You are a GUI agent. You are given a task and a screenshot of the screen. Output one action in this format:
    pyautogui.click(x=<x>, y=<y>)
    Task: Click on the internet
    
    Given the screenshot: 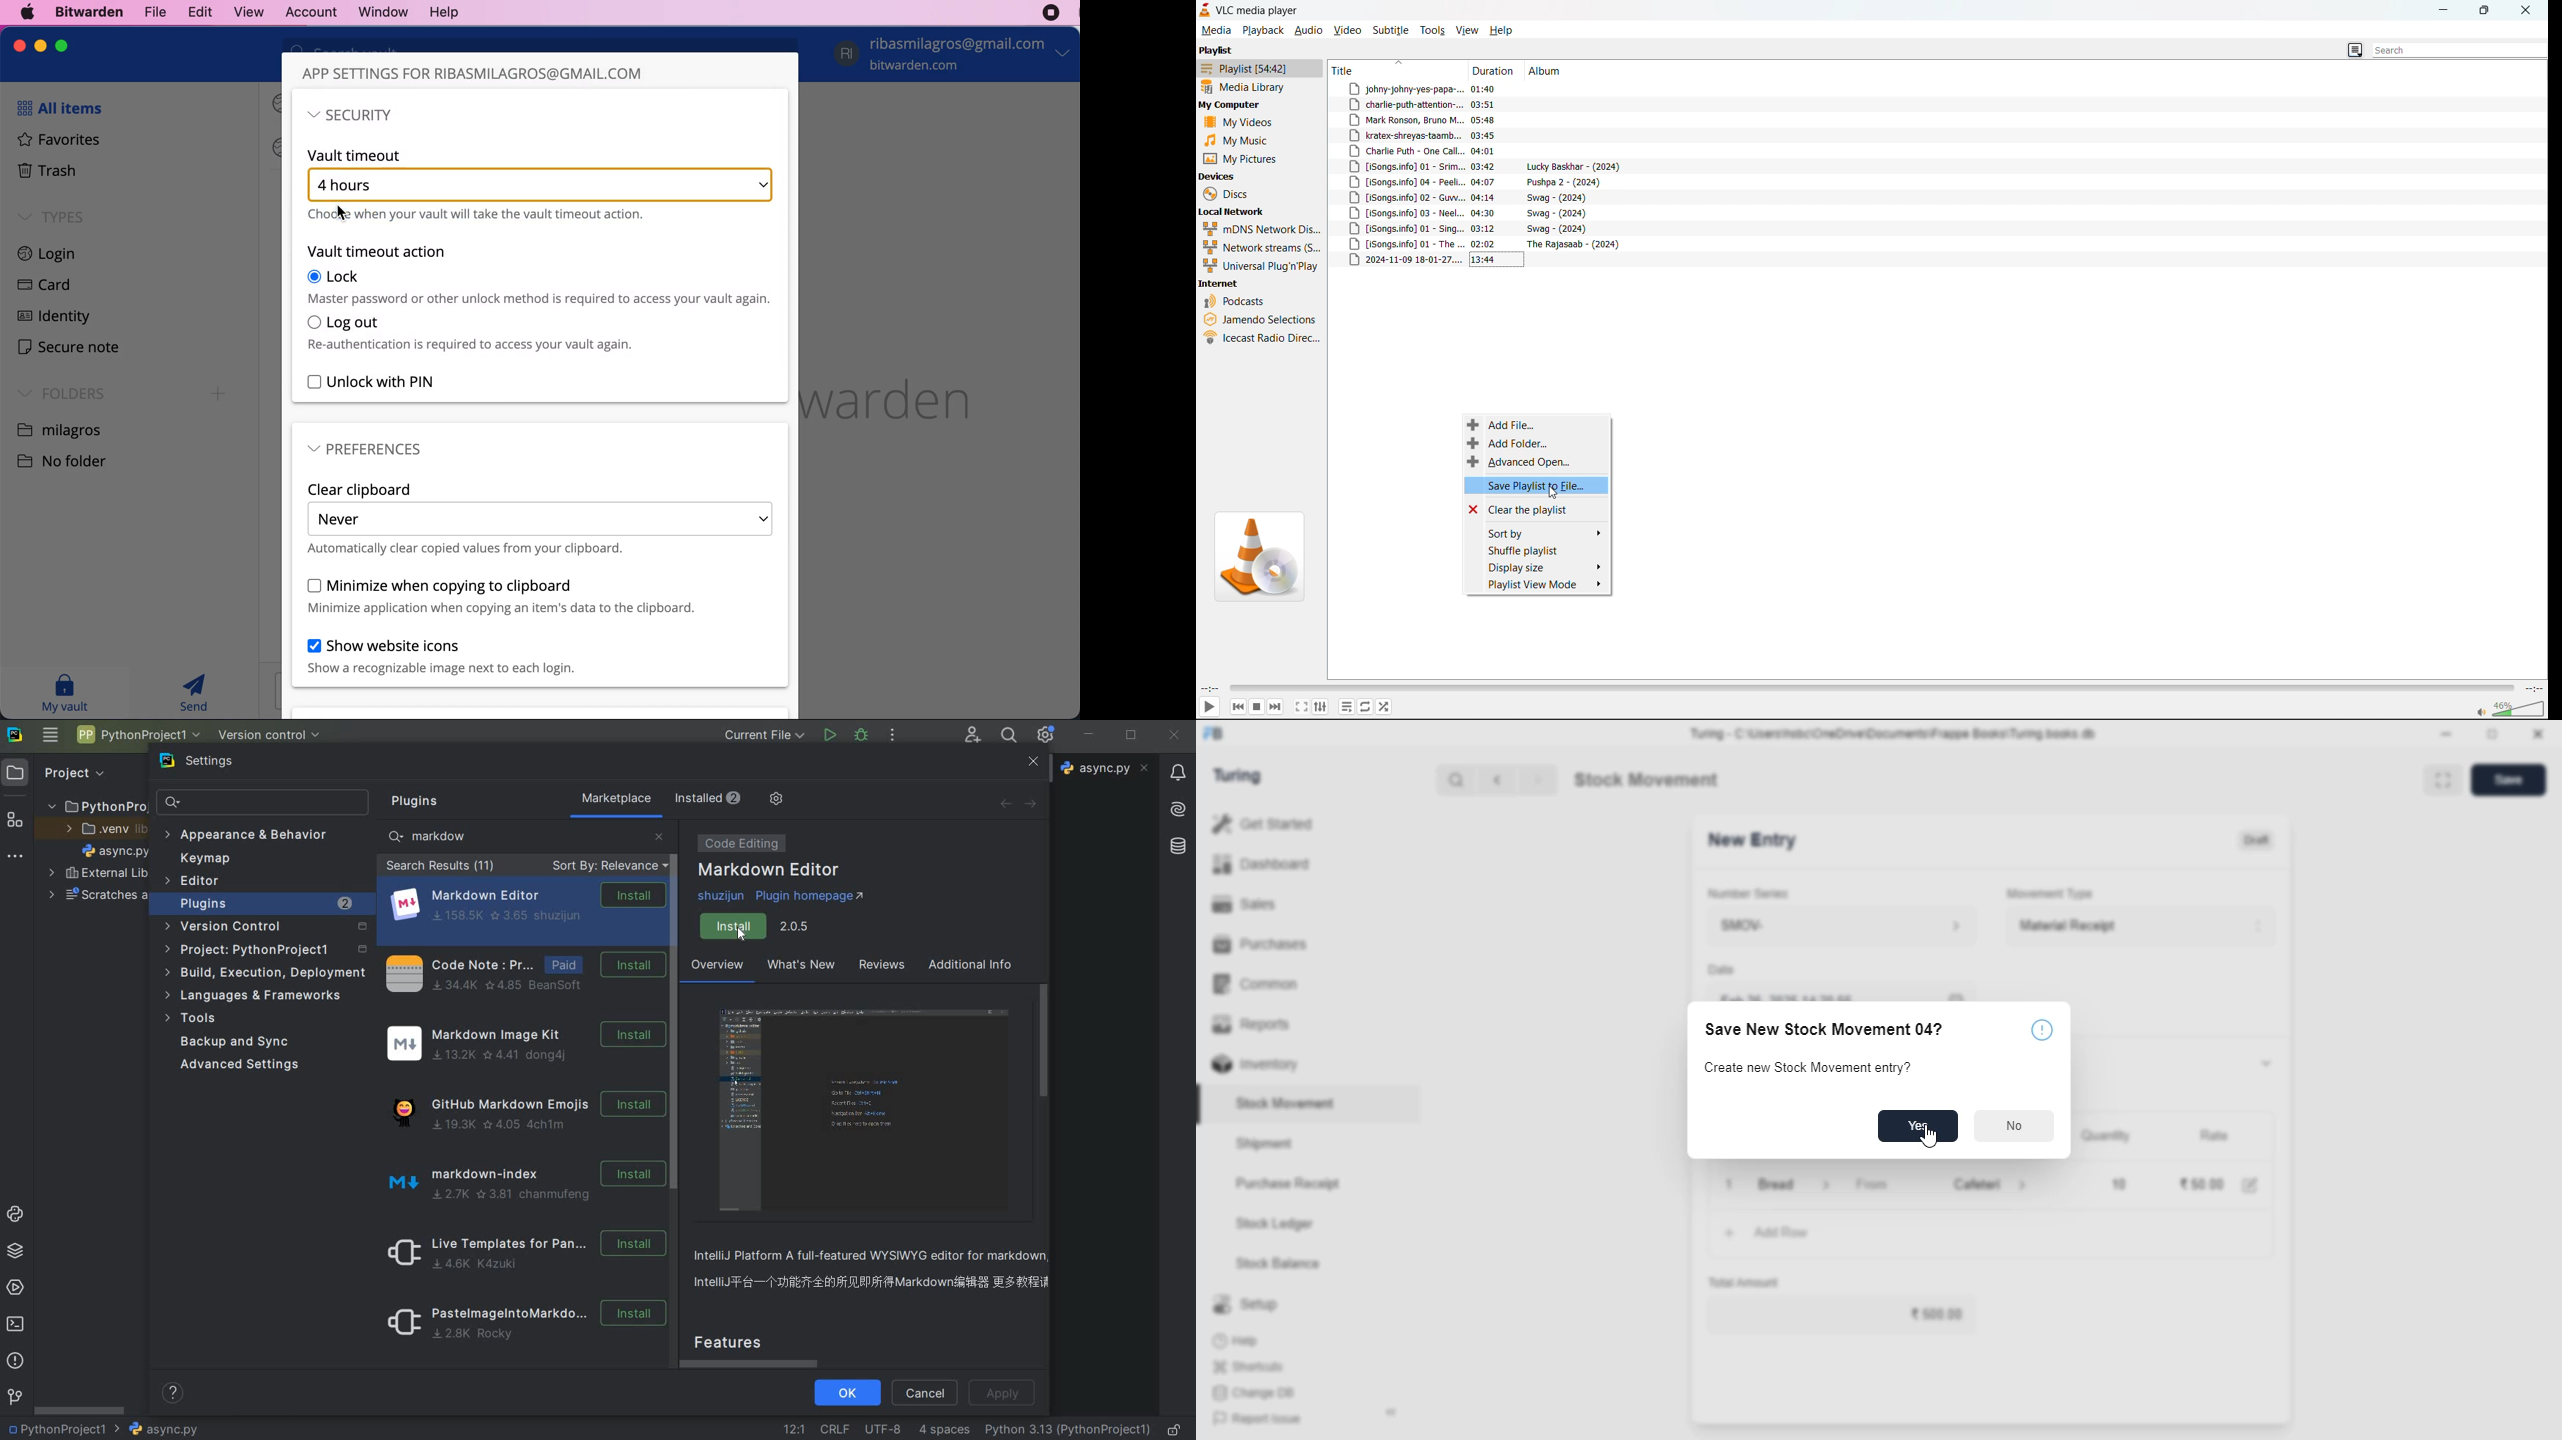 What is the action you would take?
    pyautogui.click(x=1221, y=283)
    